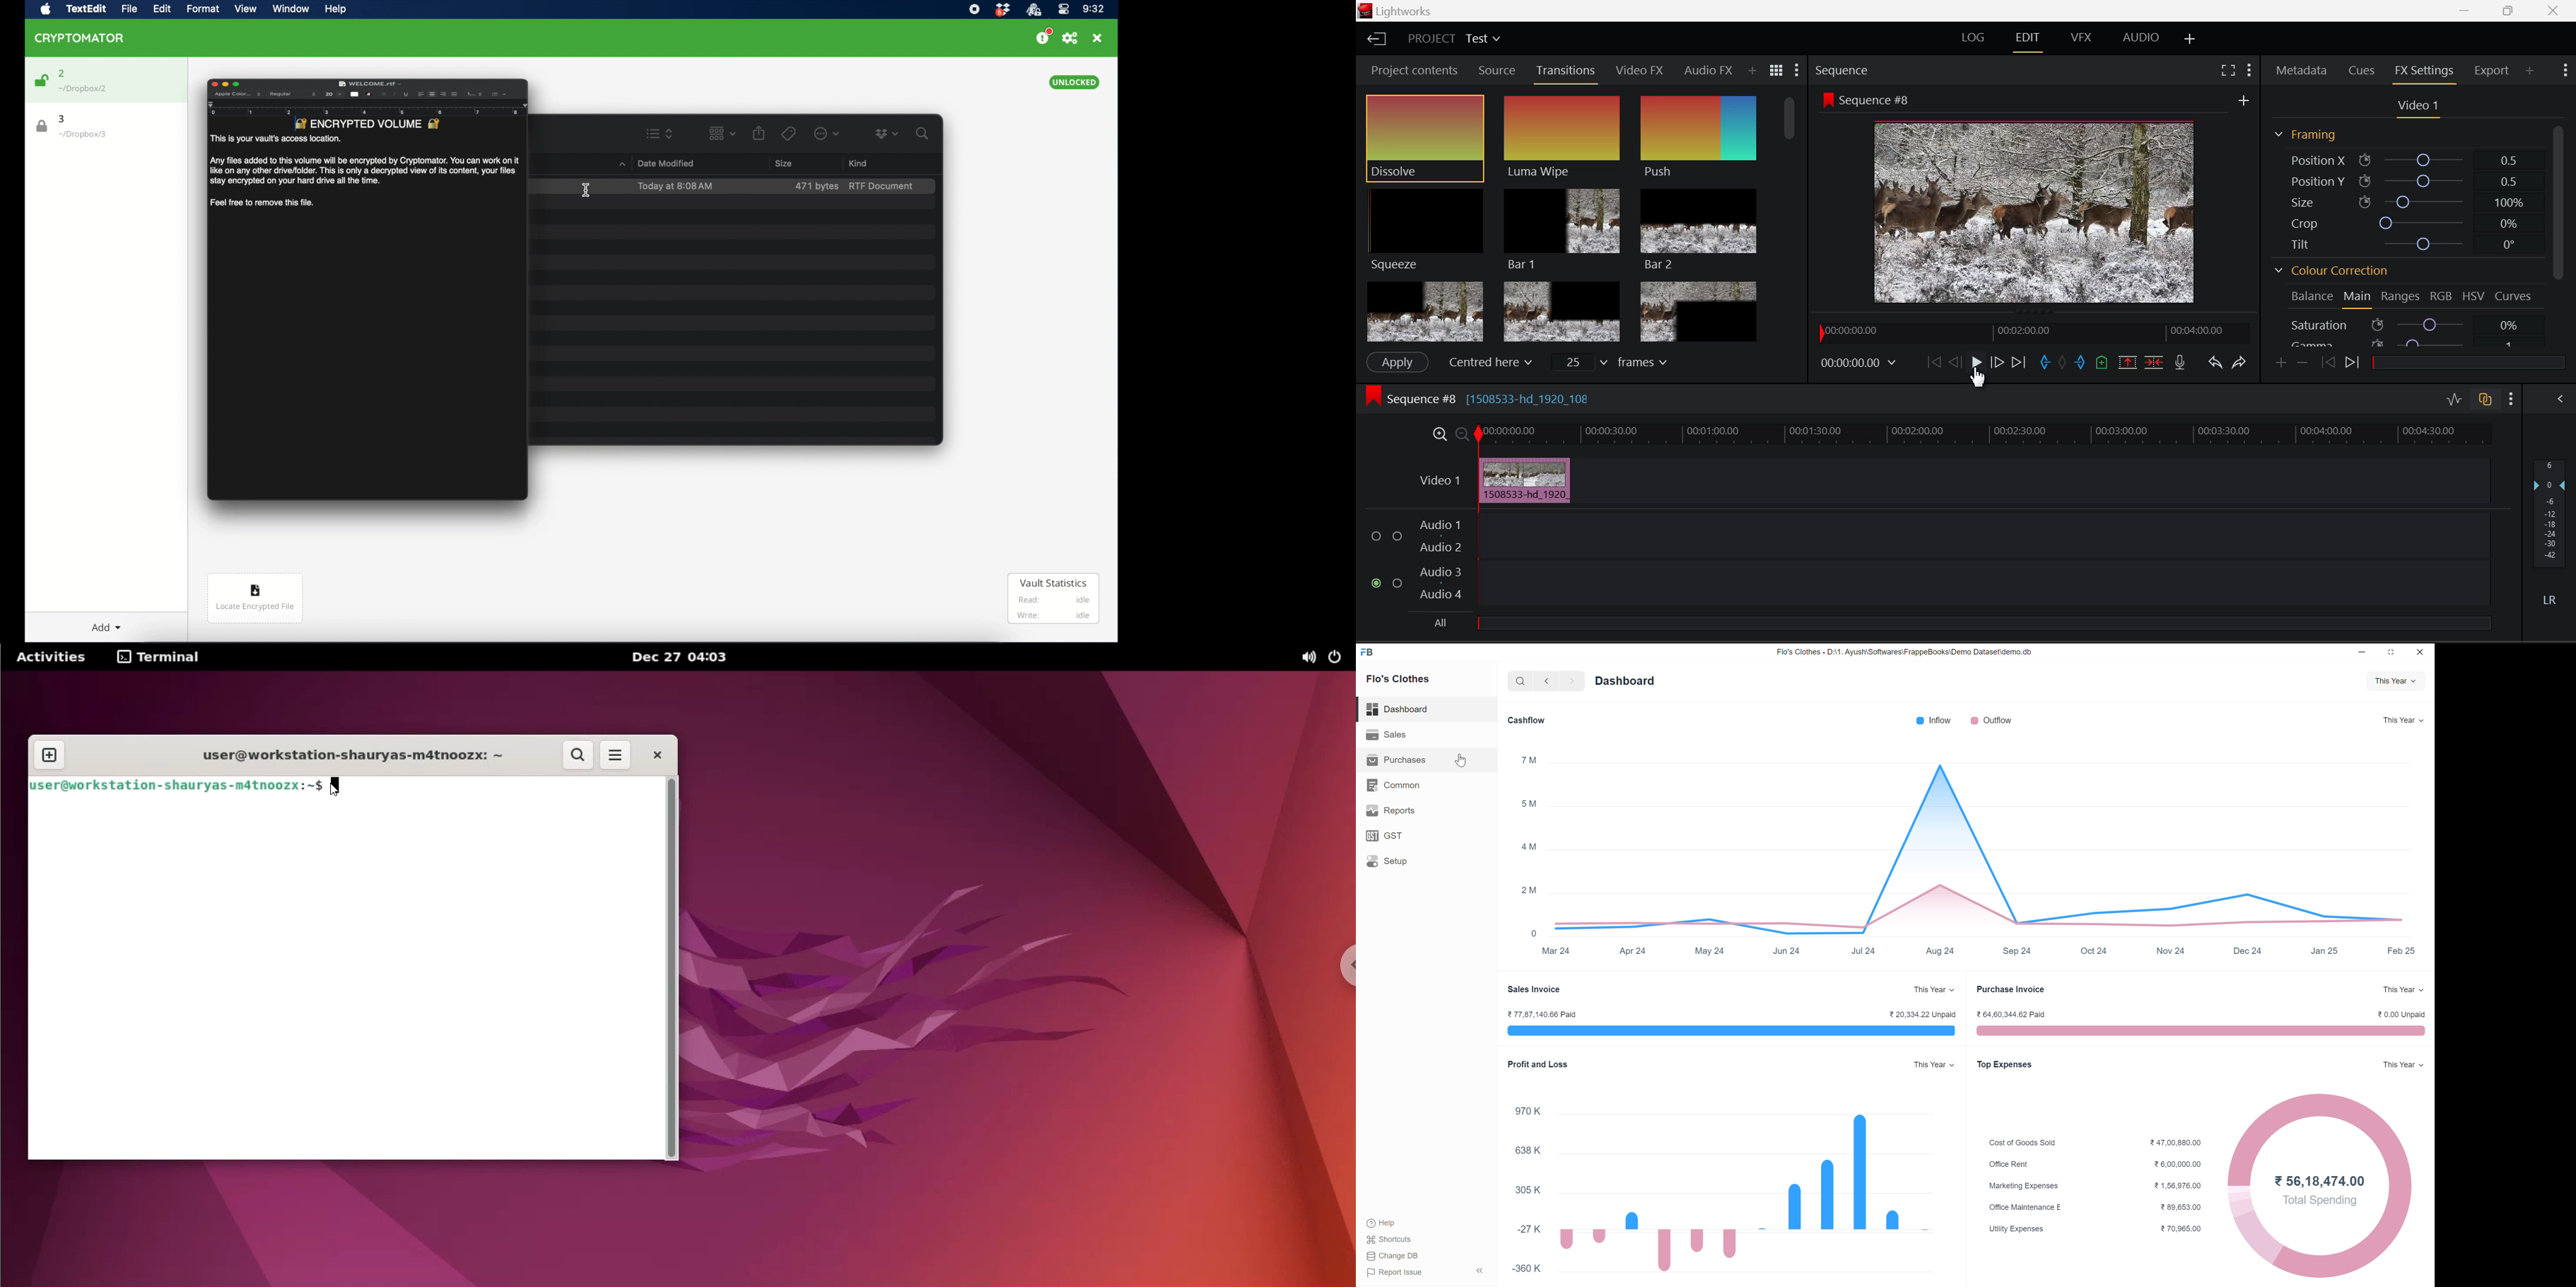 Image resolution: width=2576 pixels, height=1288 pixels. What do you see at coordinates (1566, 74) in the screenshot?
I see `Transitions Panel Open` at bounding box center [1566, 74].